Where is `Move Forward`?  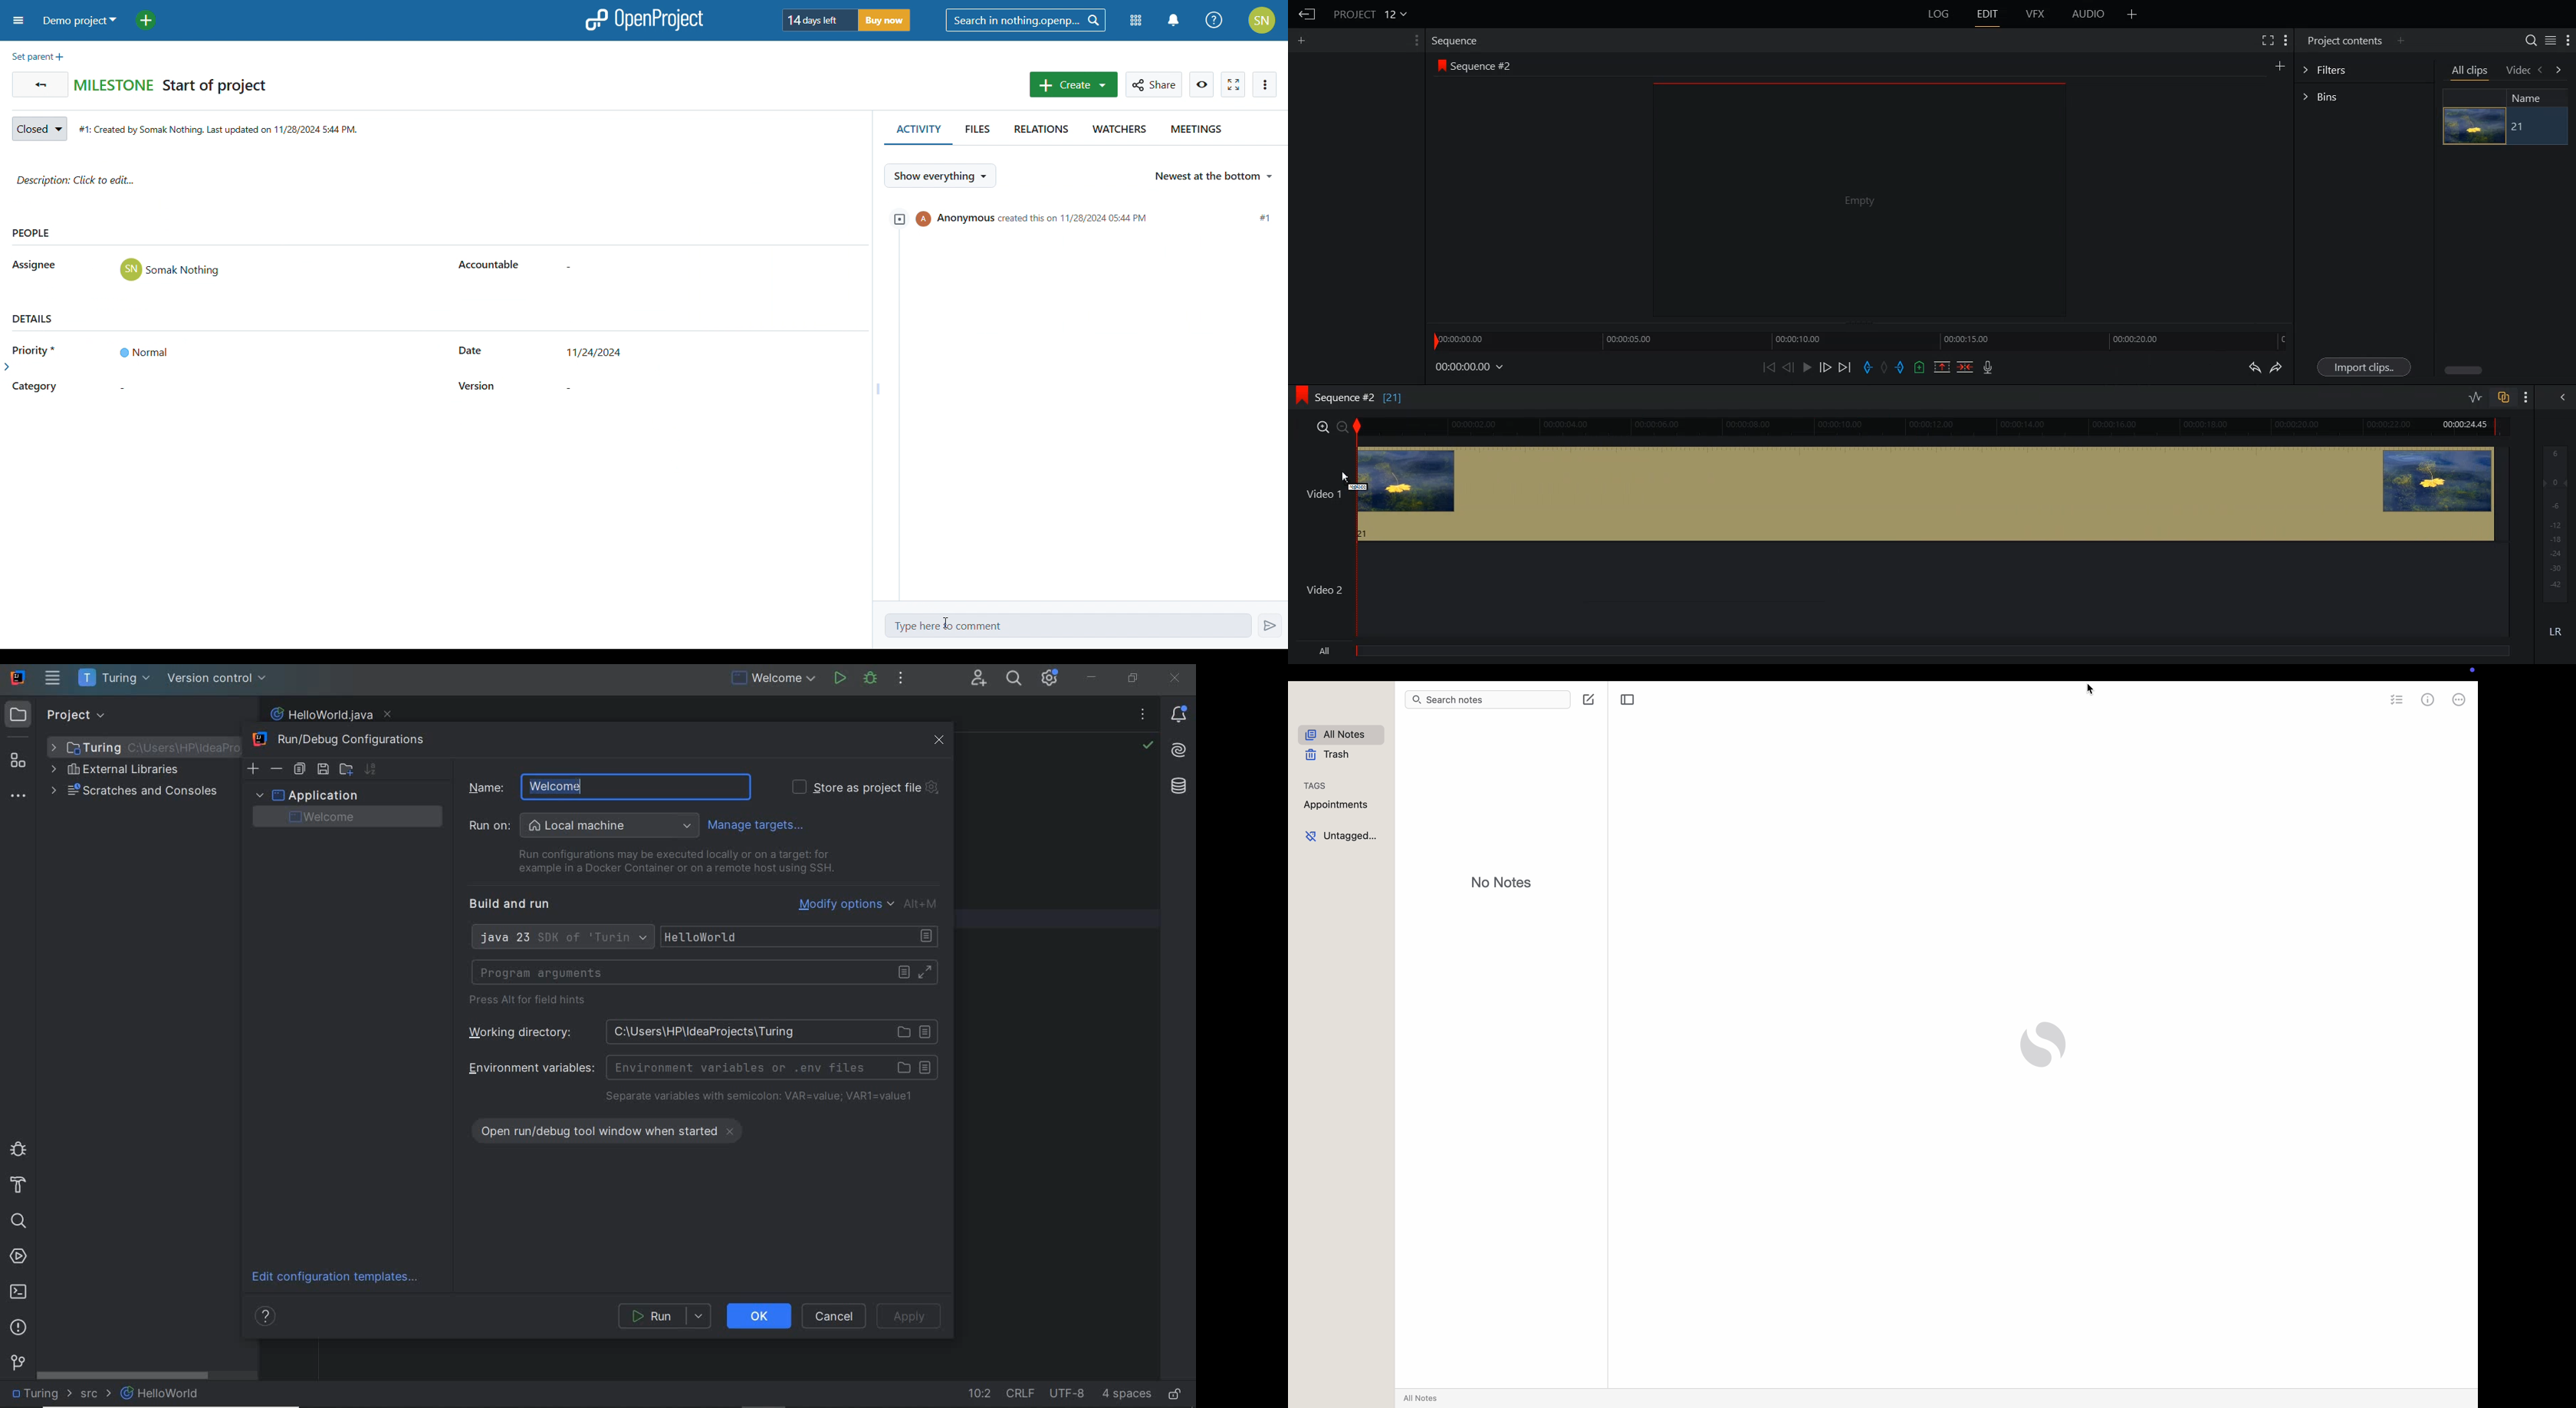
Move Forward is located at coordinates (1845, 367).